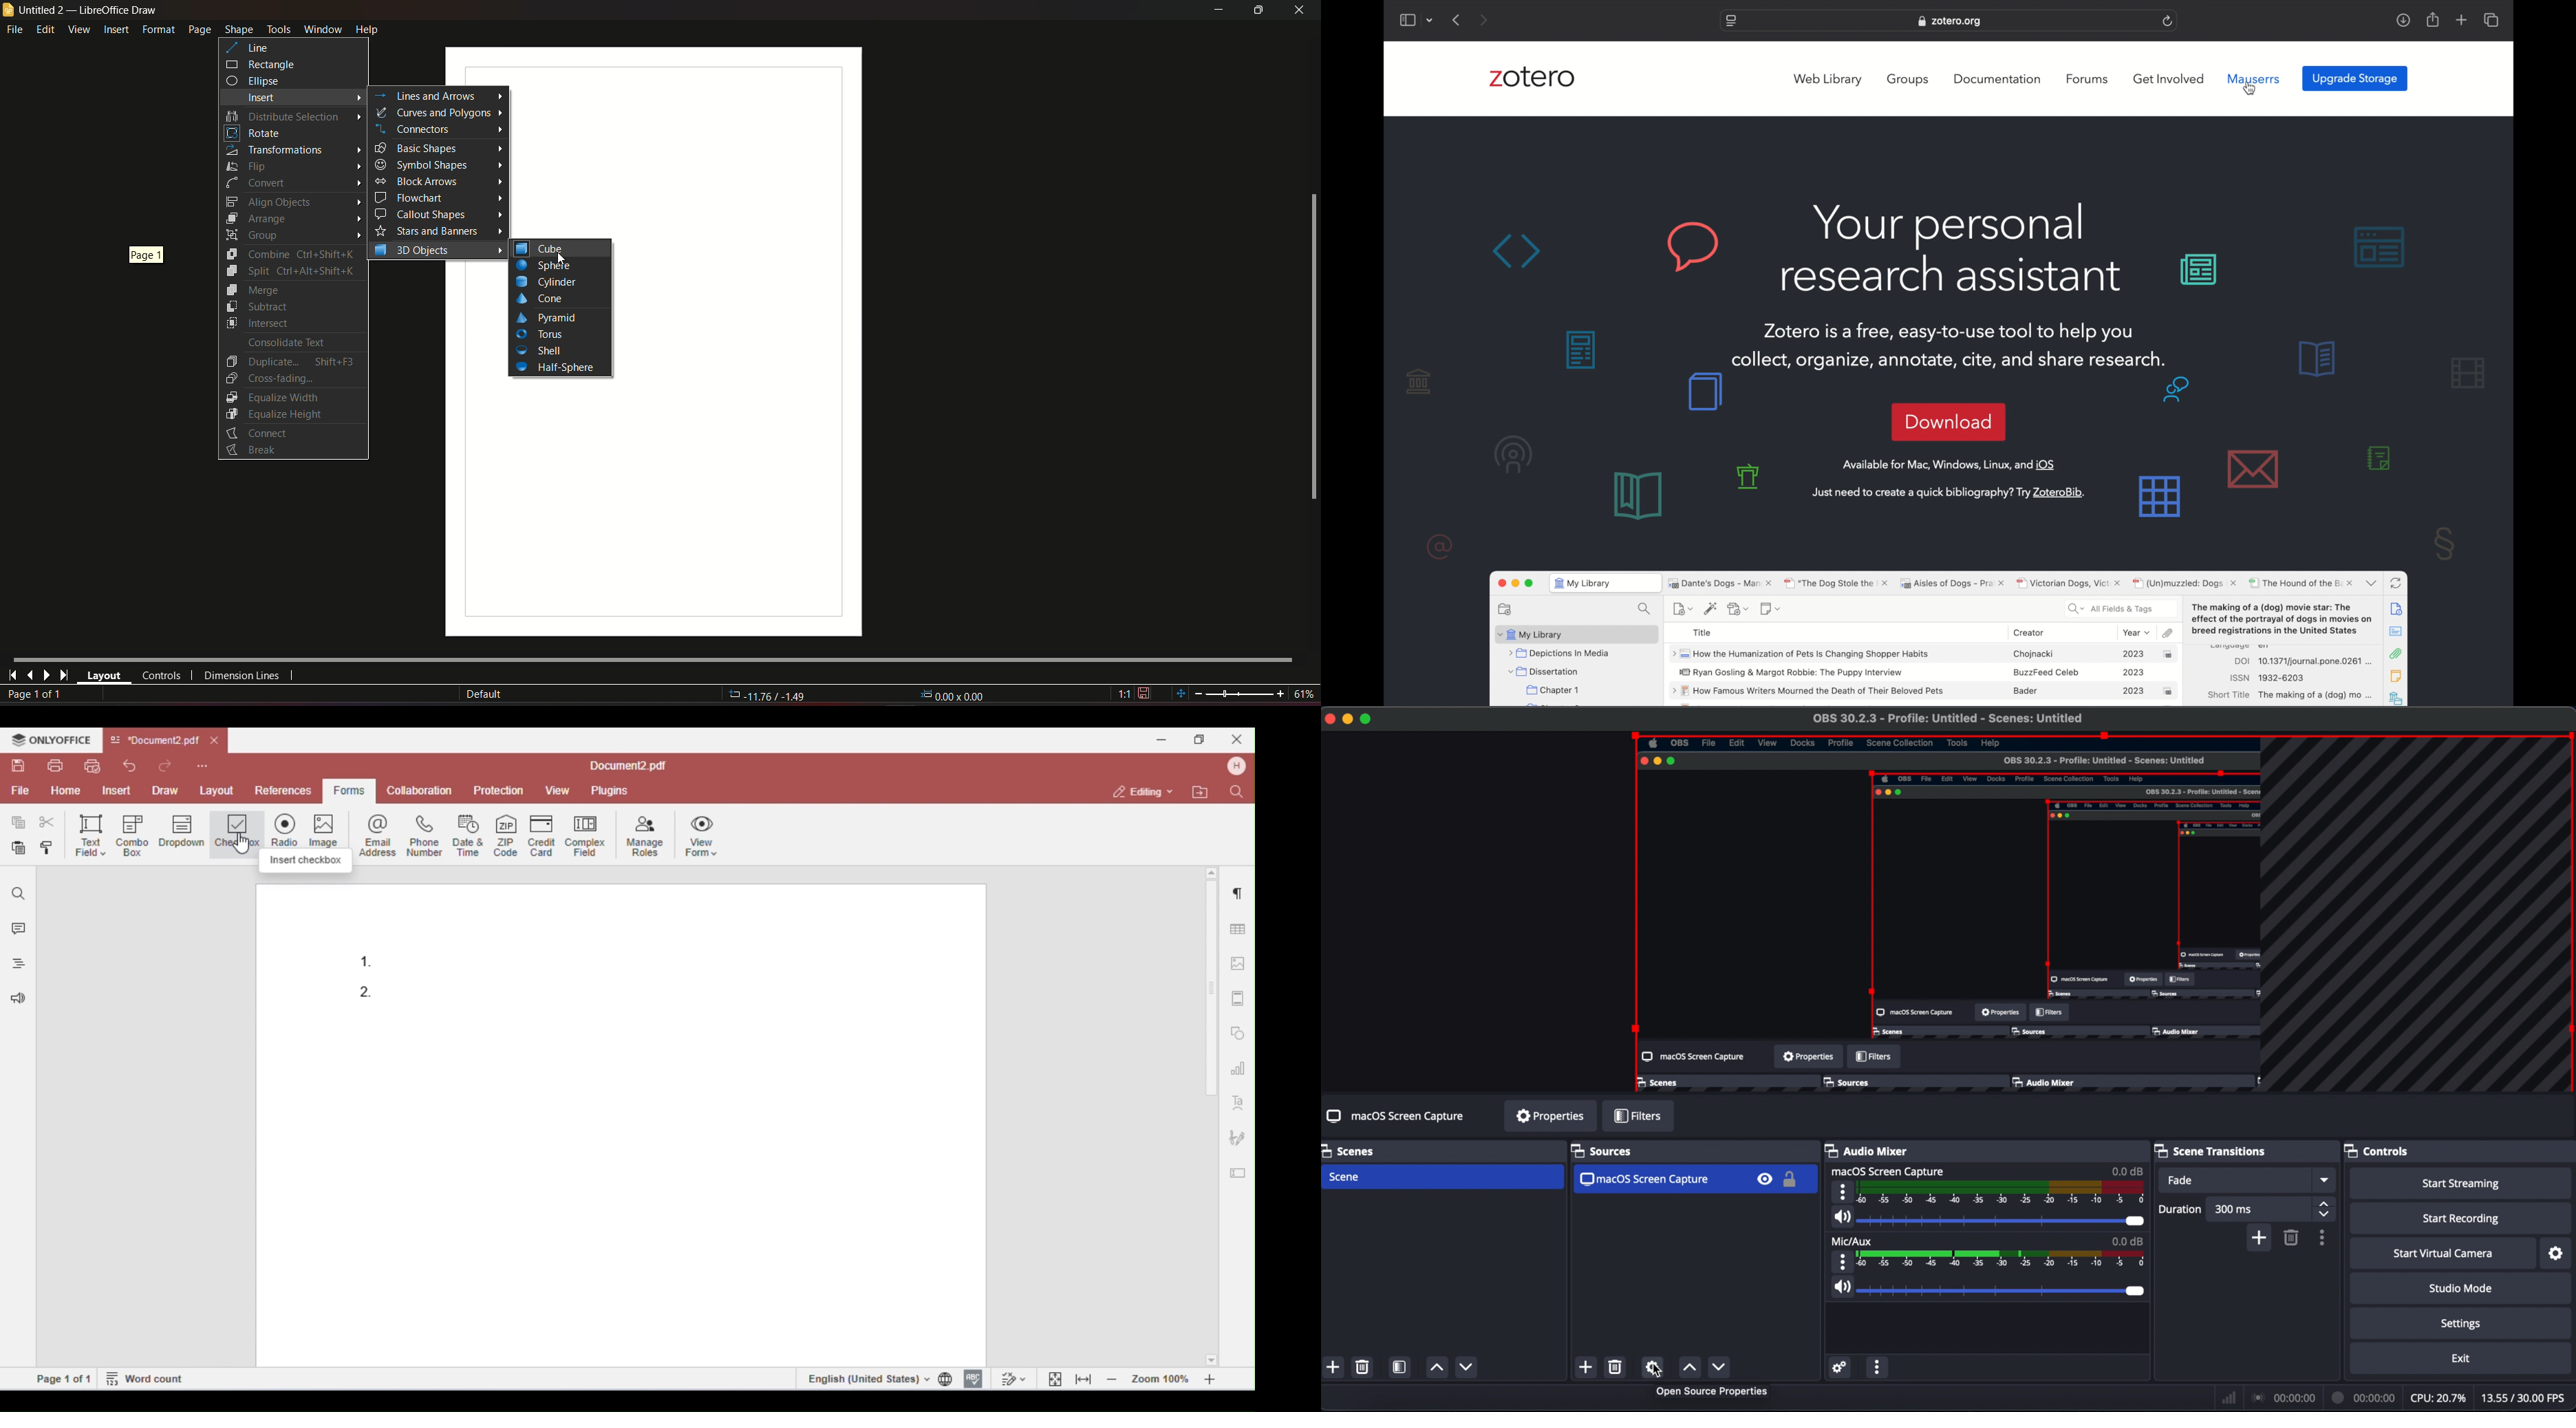 This screenshot has width=2576, height=1428. What do you see at coordinates (284, 116) in the screenshot?
I see `Distribute selection` at bounding box center [284, 116].